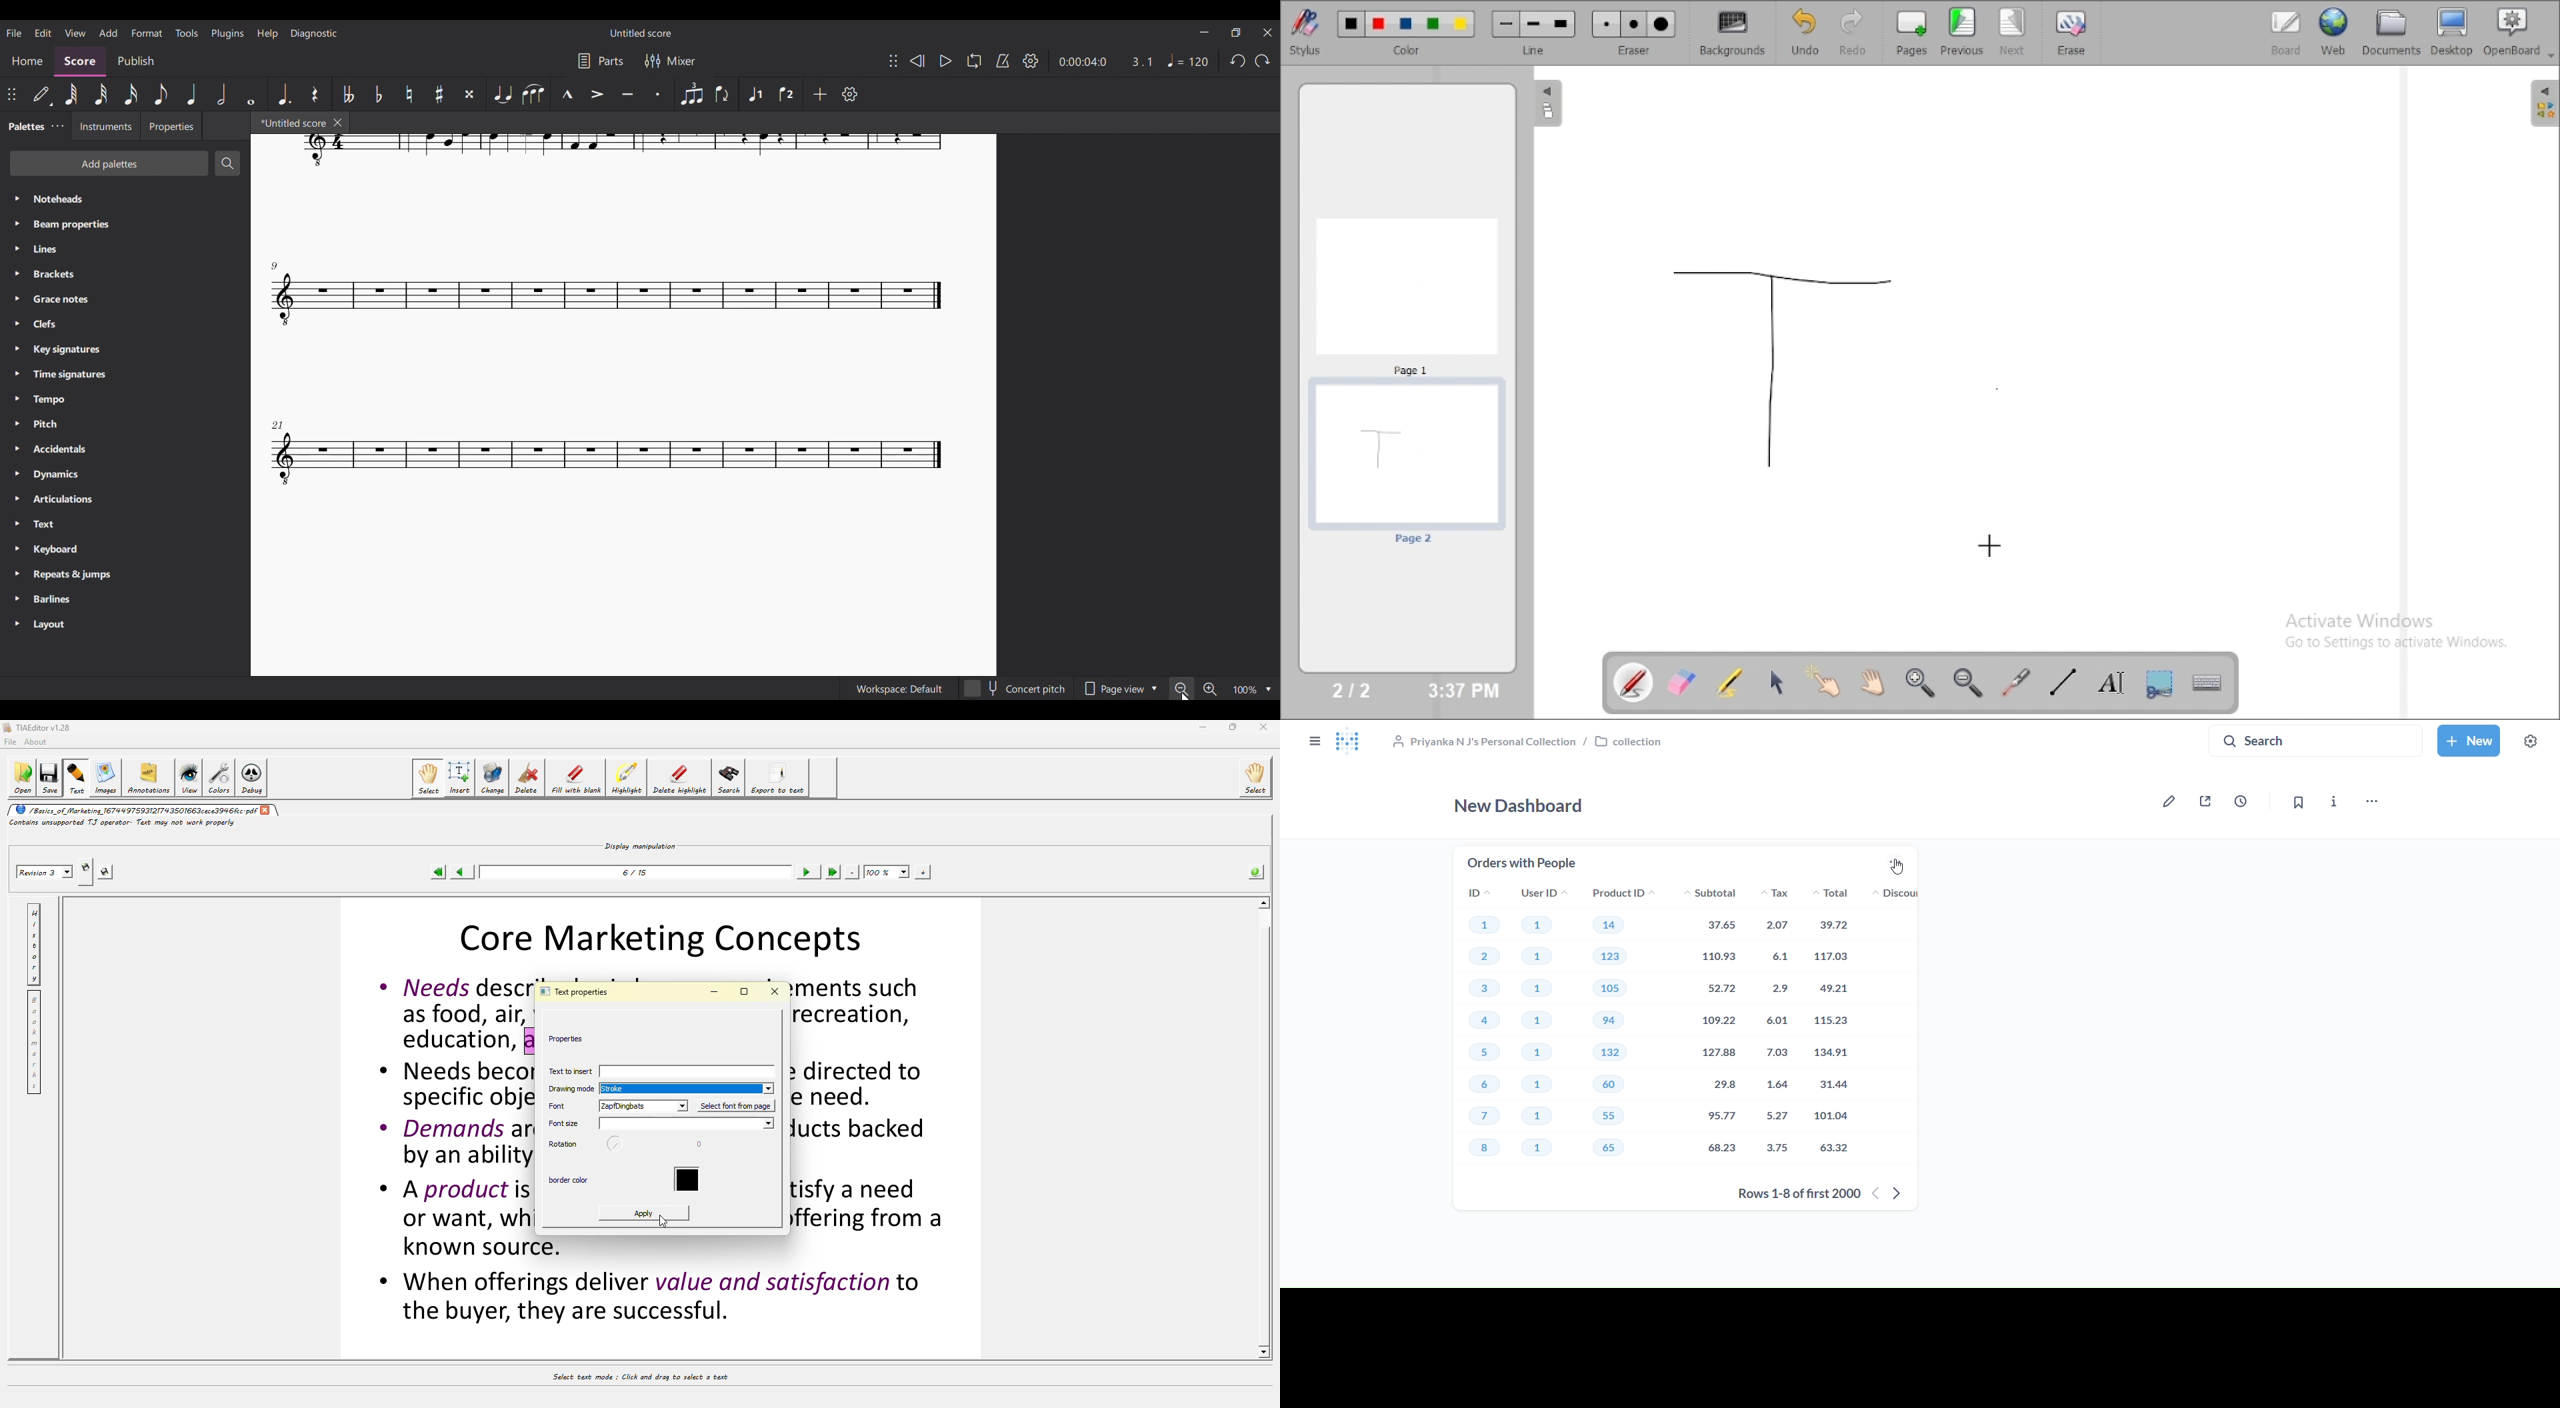  Describe the element at coordinates (1562, 25) in the screenshot. I see `Large line` at that location.